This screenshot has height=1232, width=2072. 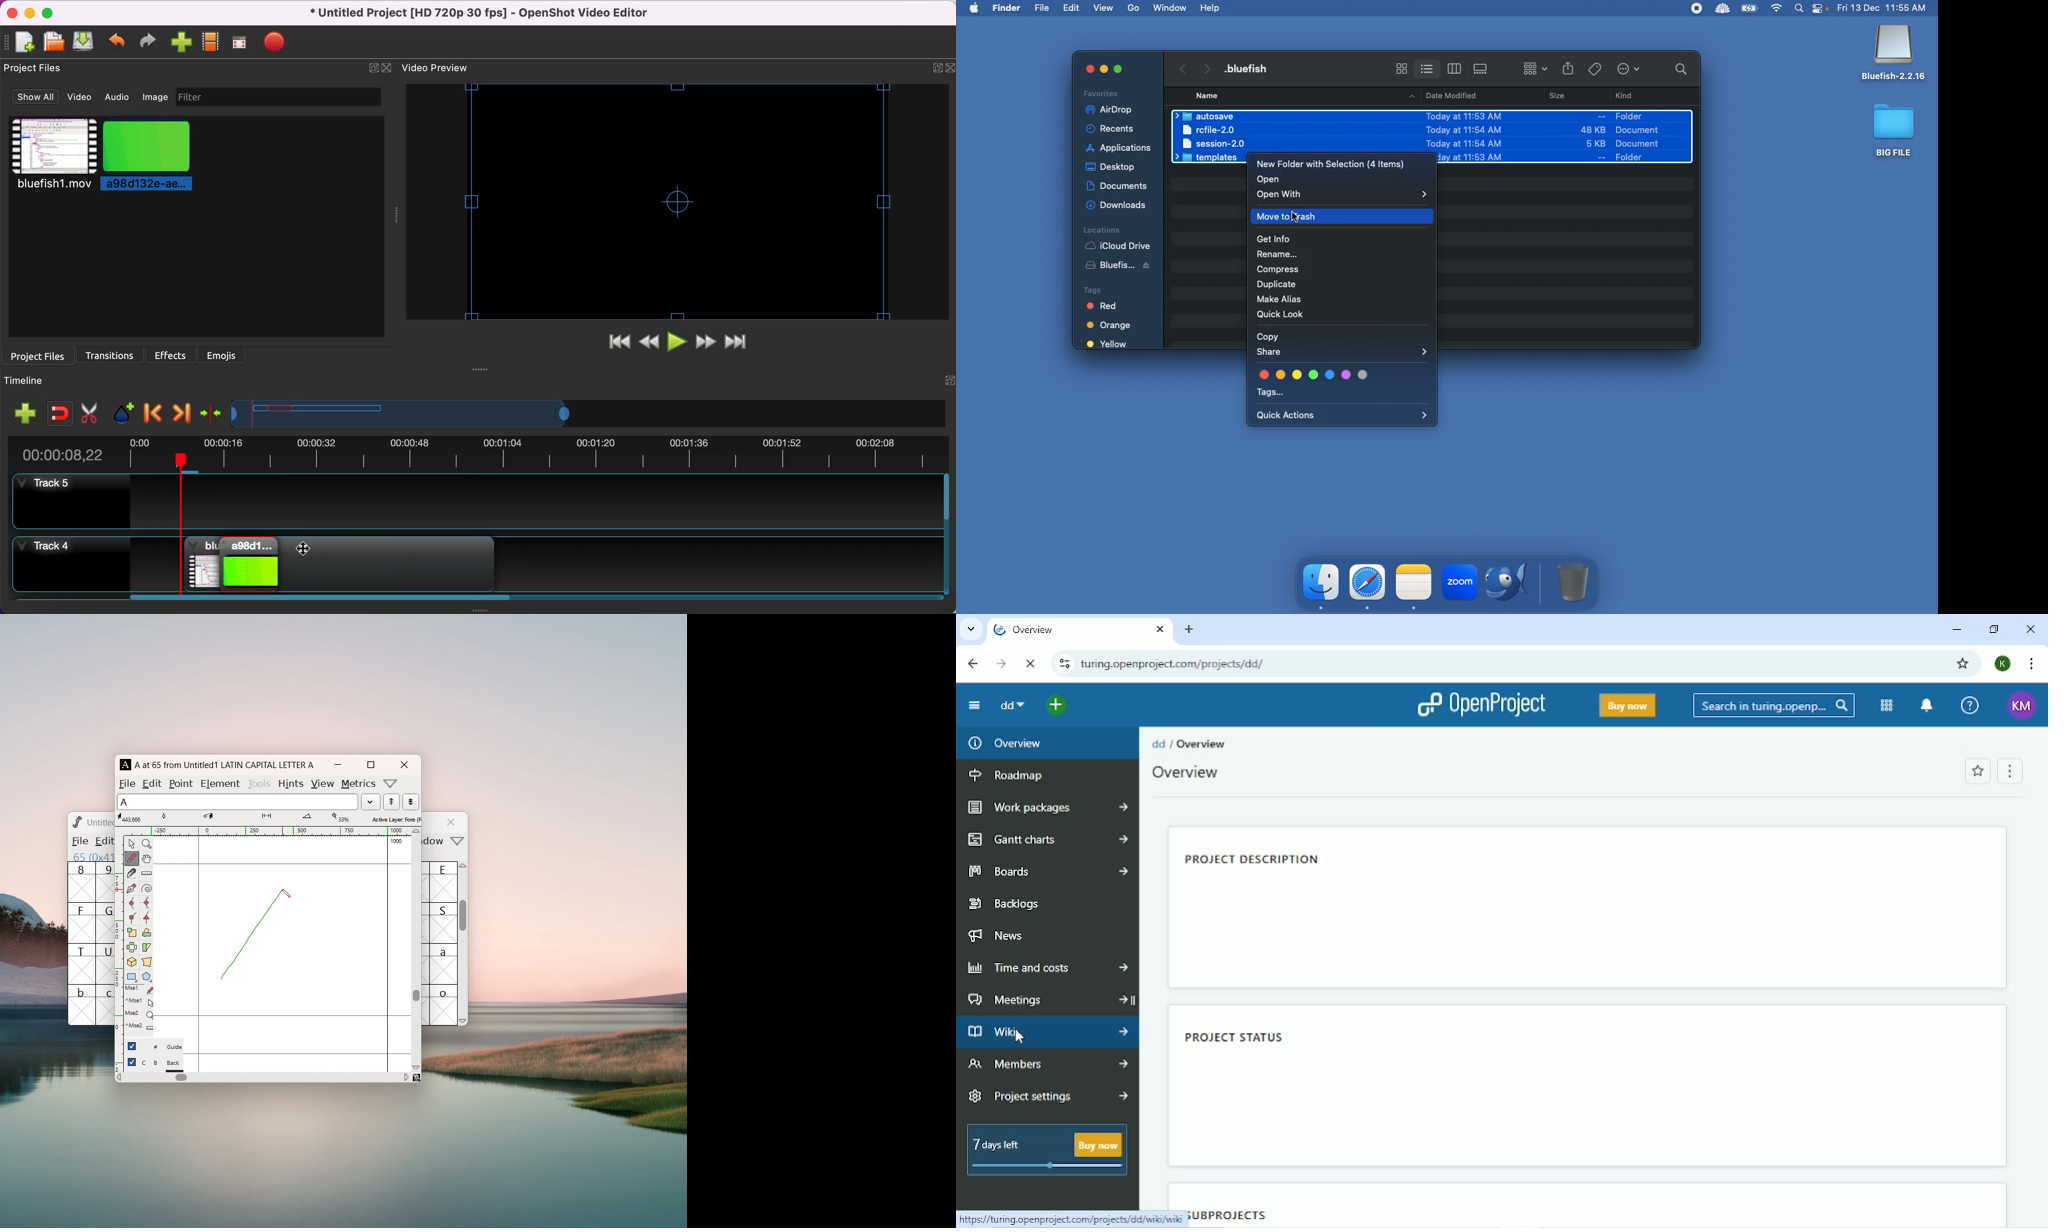 I want to click on New tab, so click(x=1191, y=629).